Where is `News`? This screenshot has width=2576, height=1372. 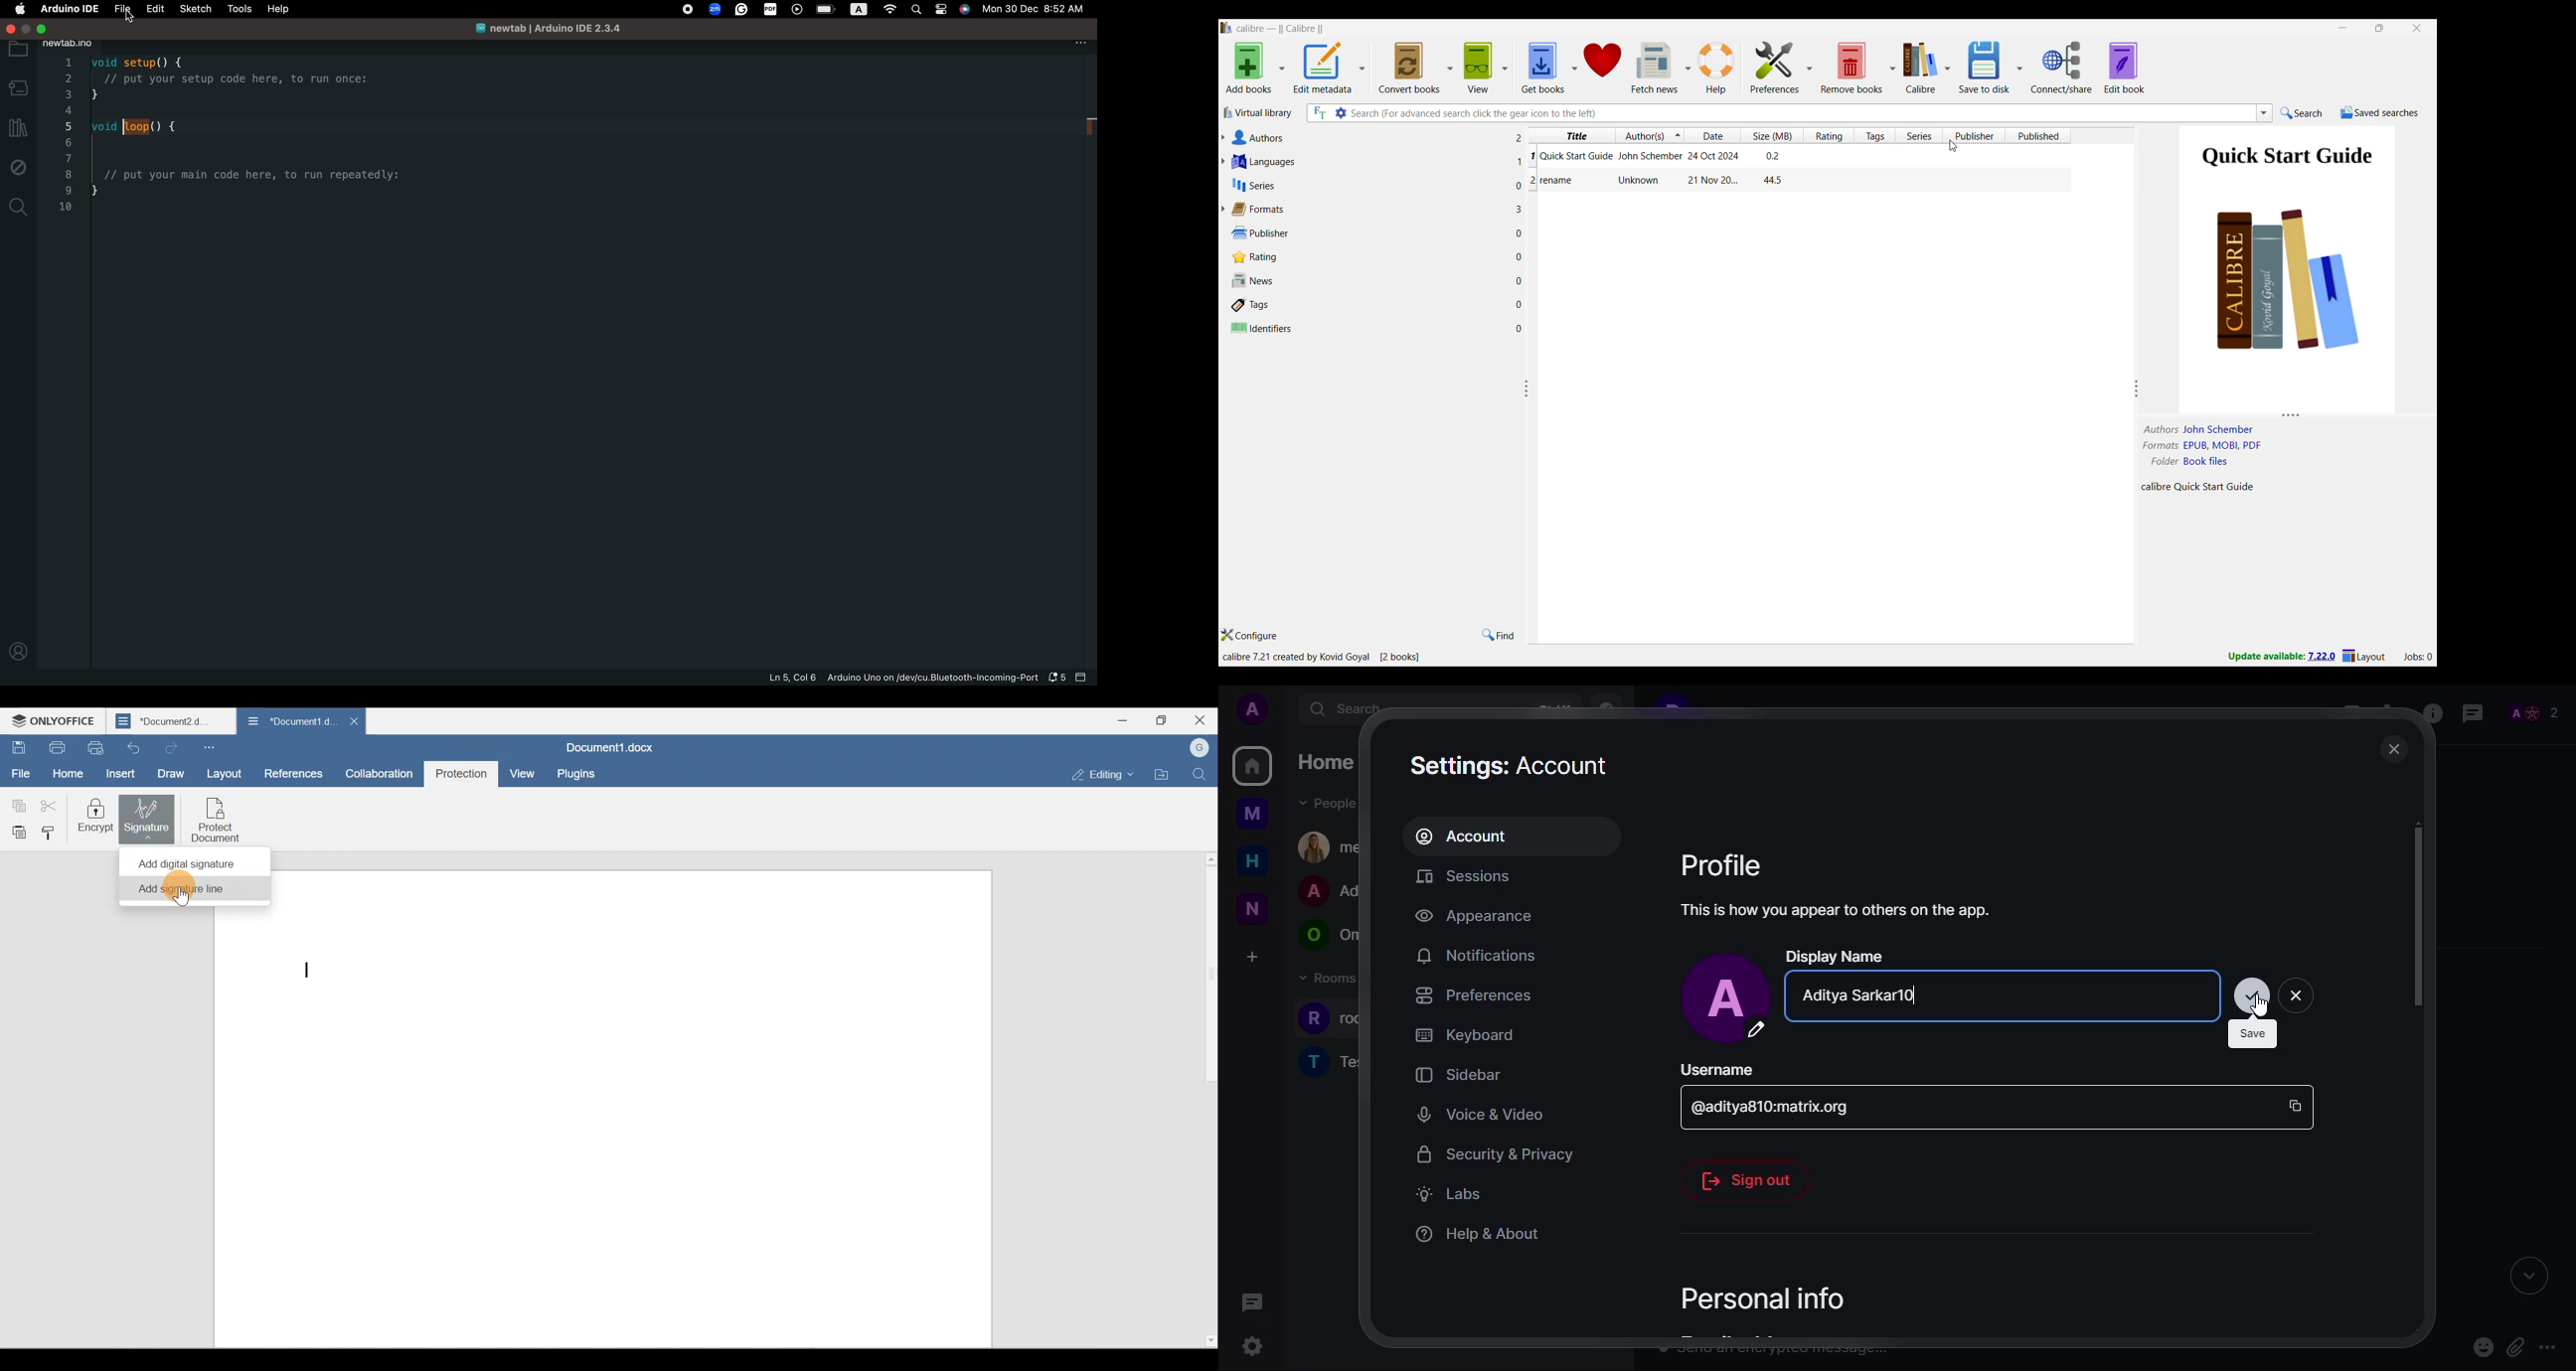 News is located at coordinates (1369, 281).